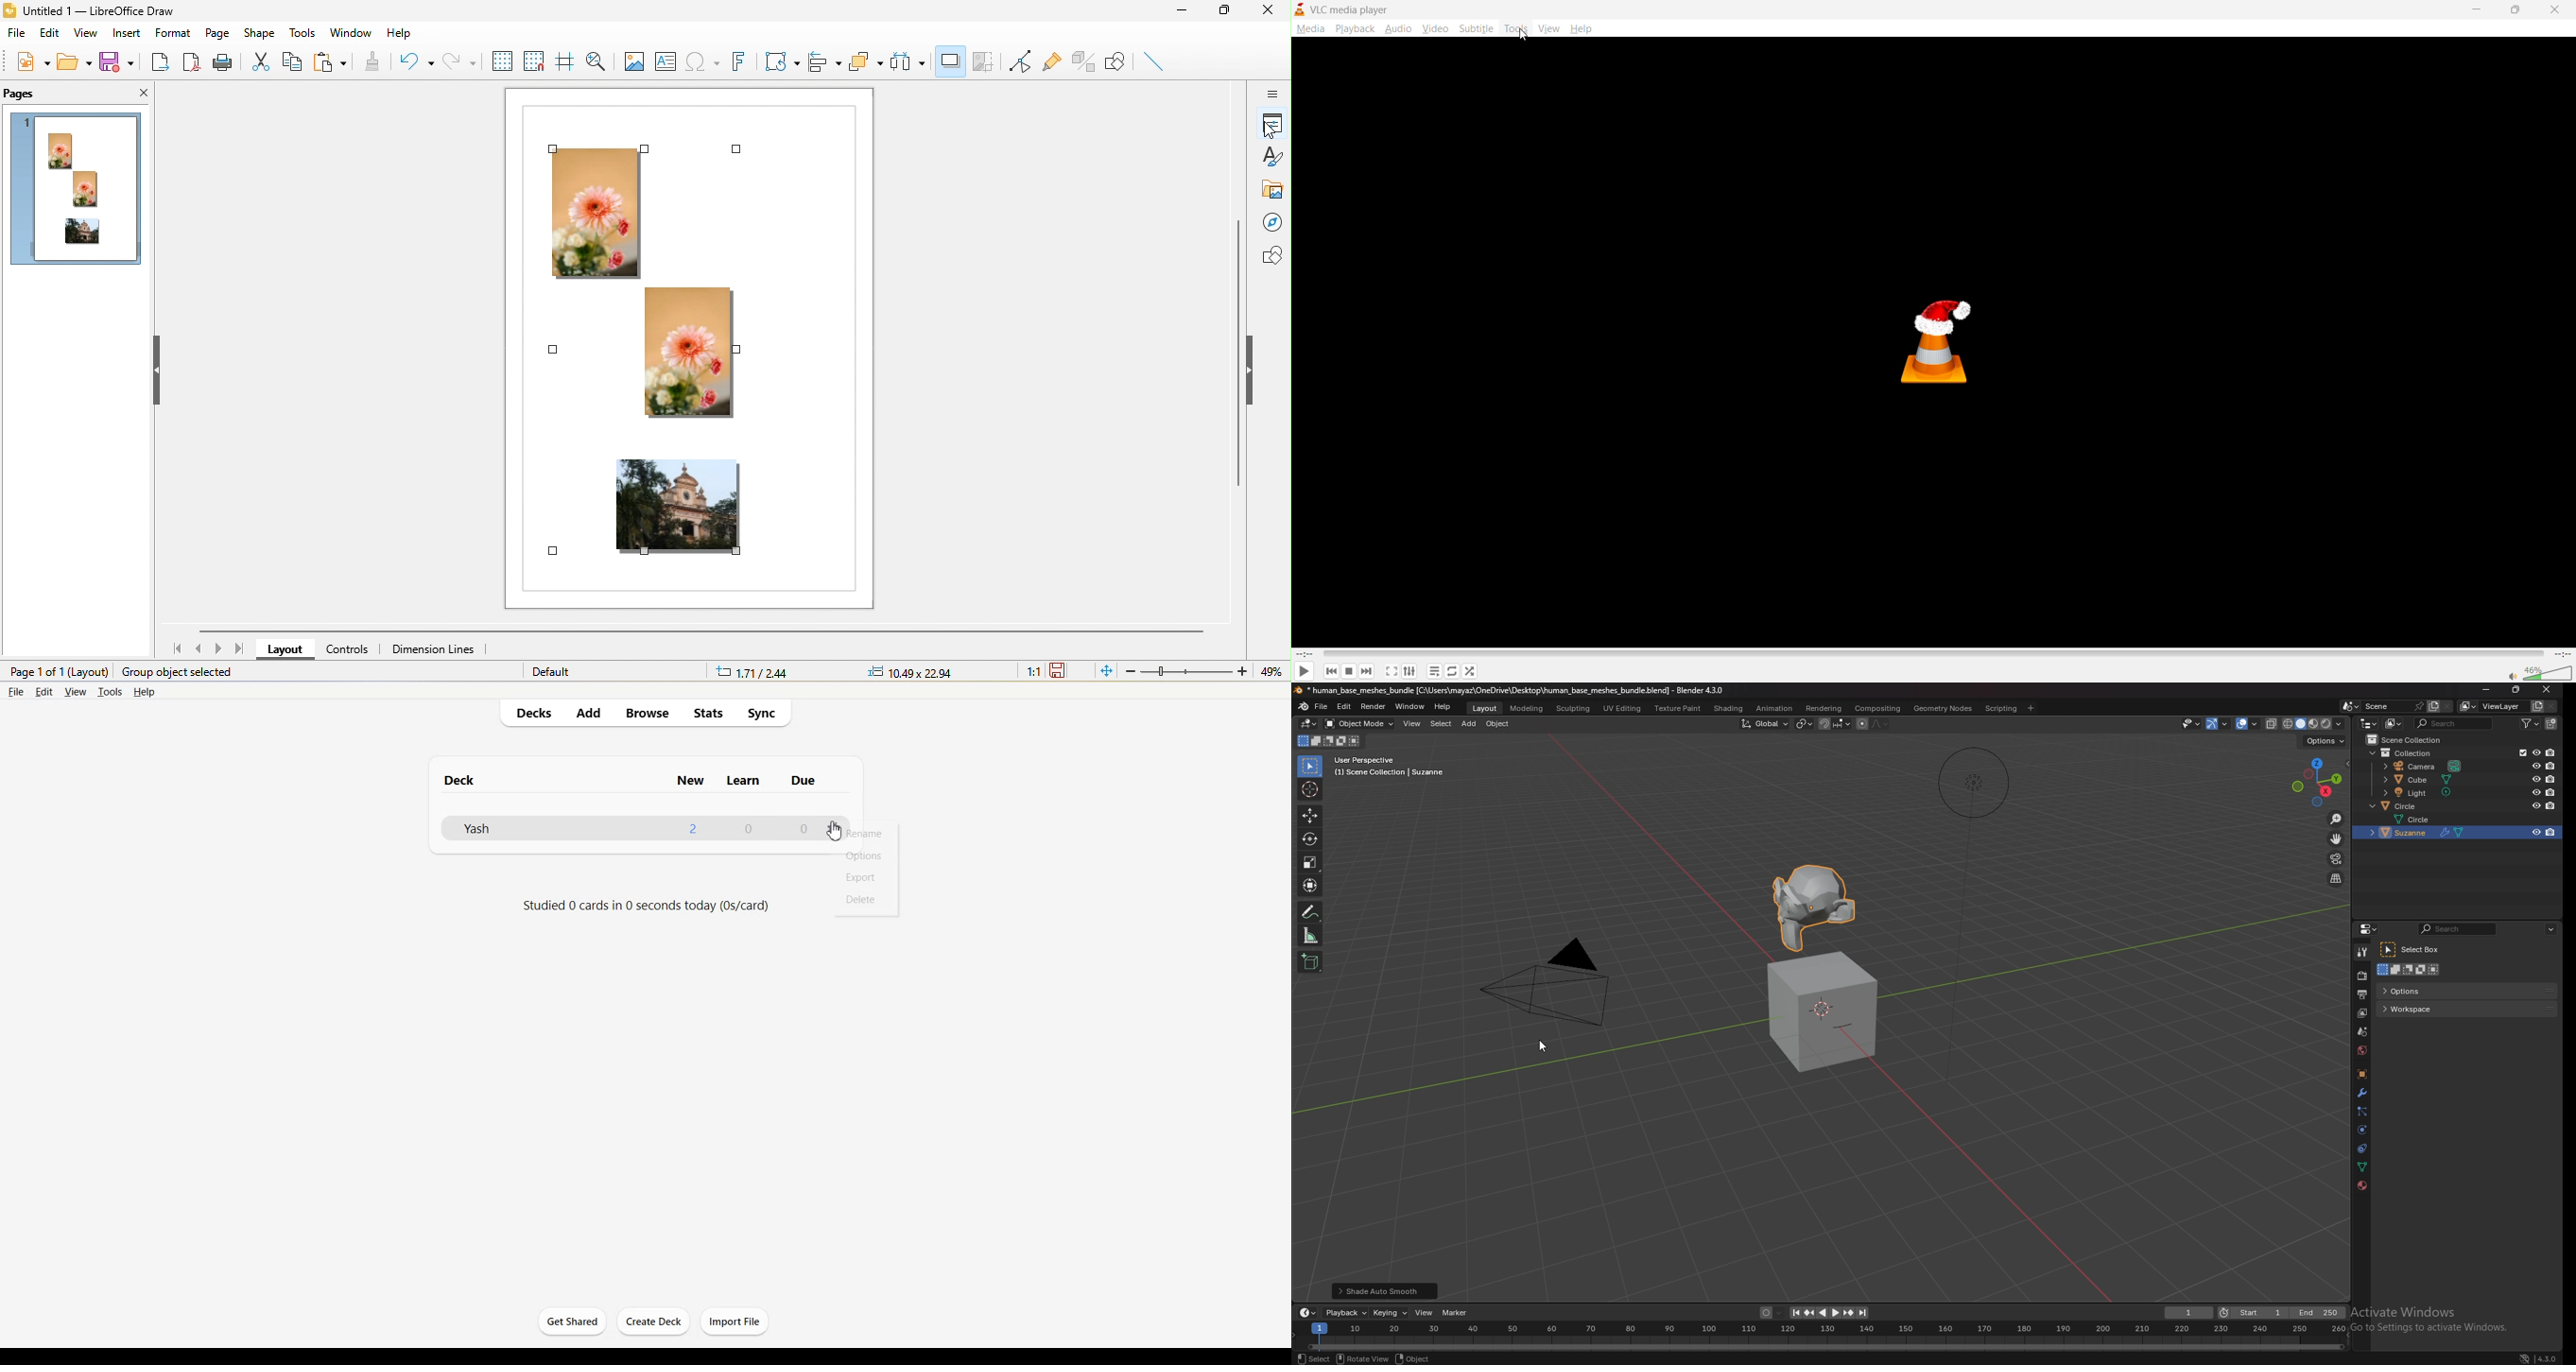  What do you see at coordinates (646, 906) in the screenshot?
I see `Text 2` at bounding box center [646, 906].